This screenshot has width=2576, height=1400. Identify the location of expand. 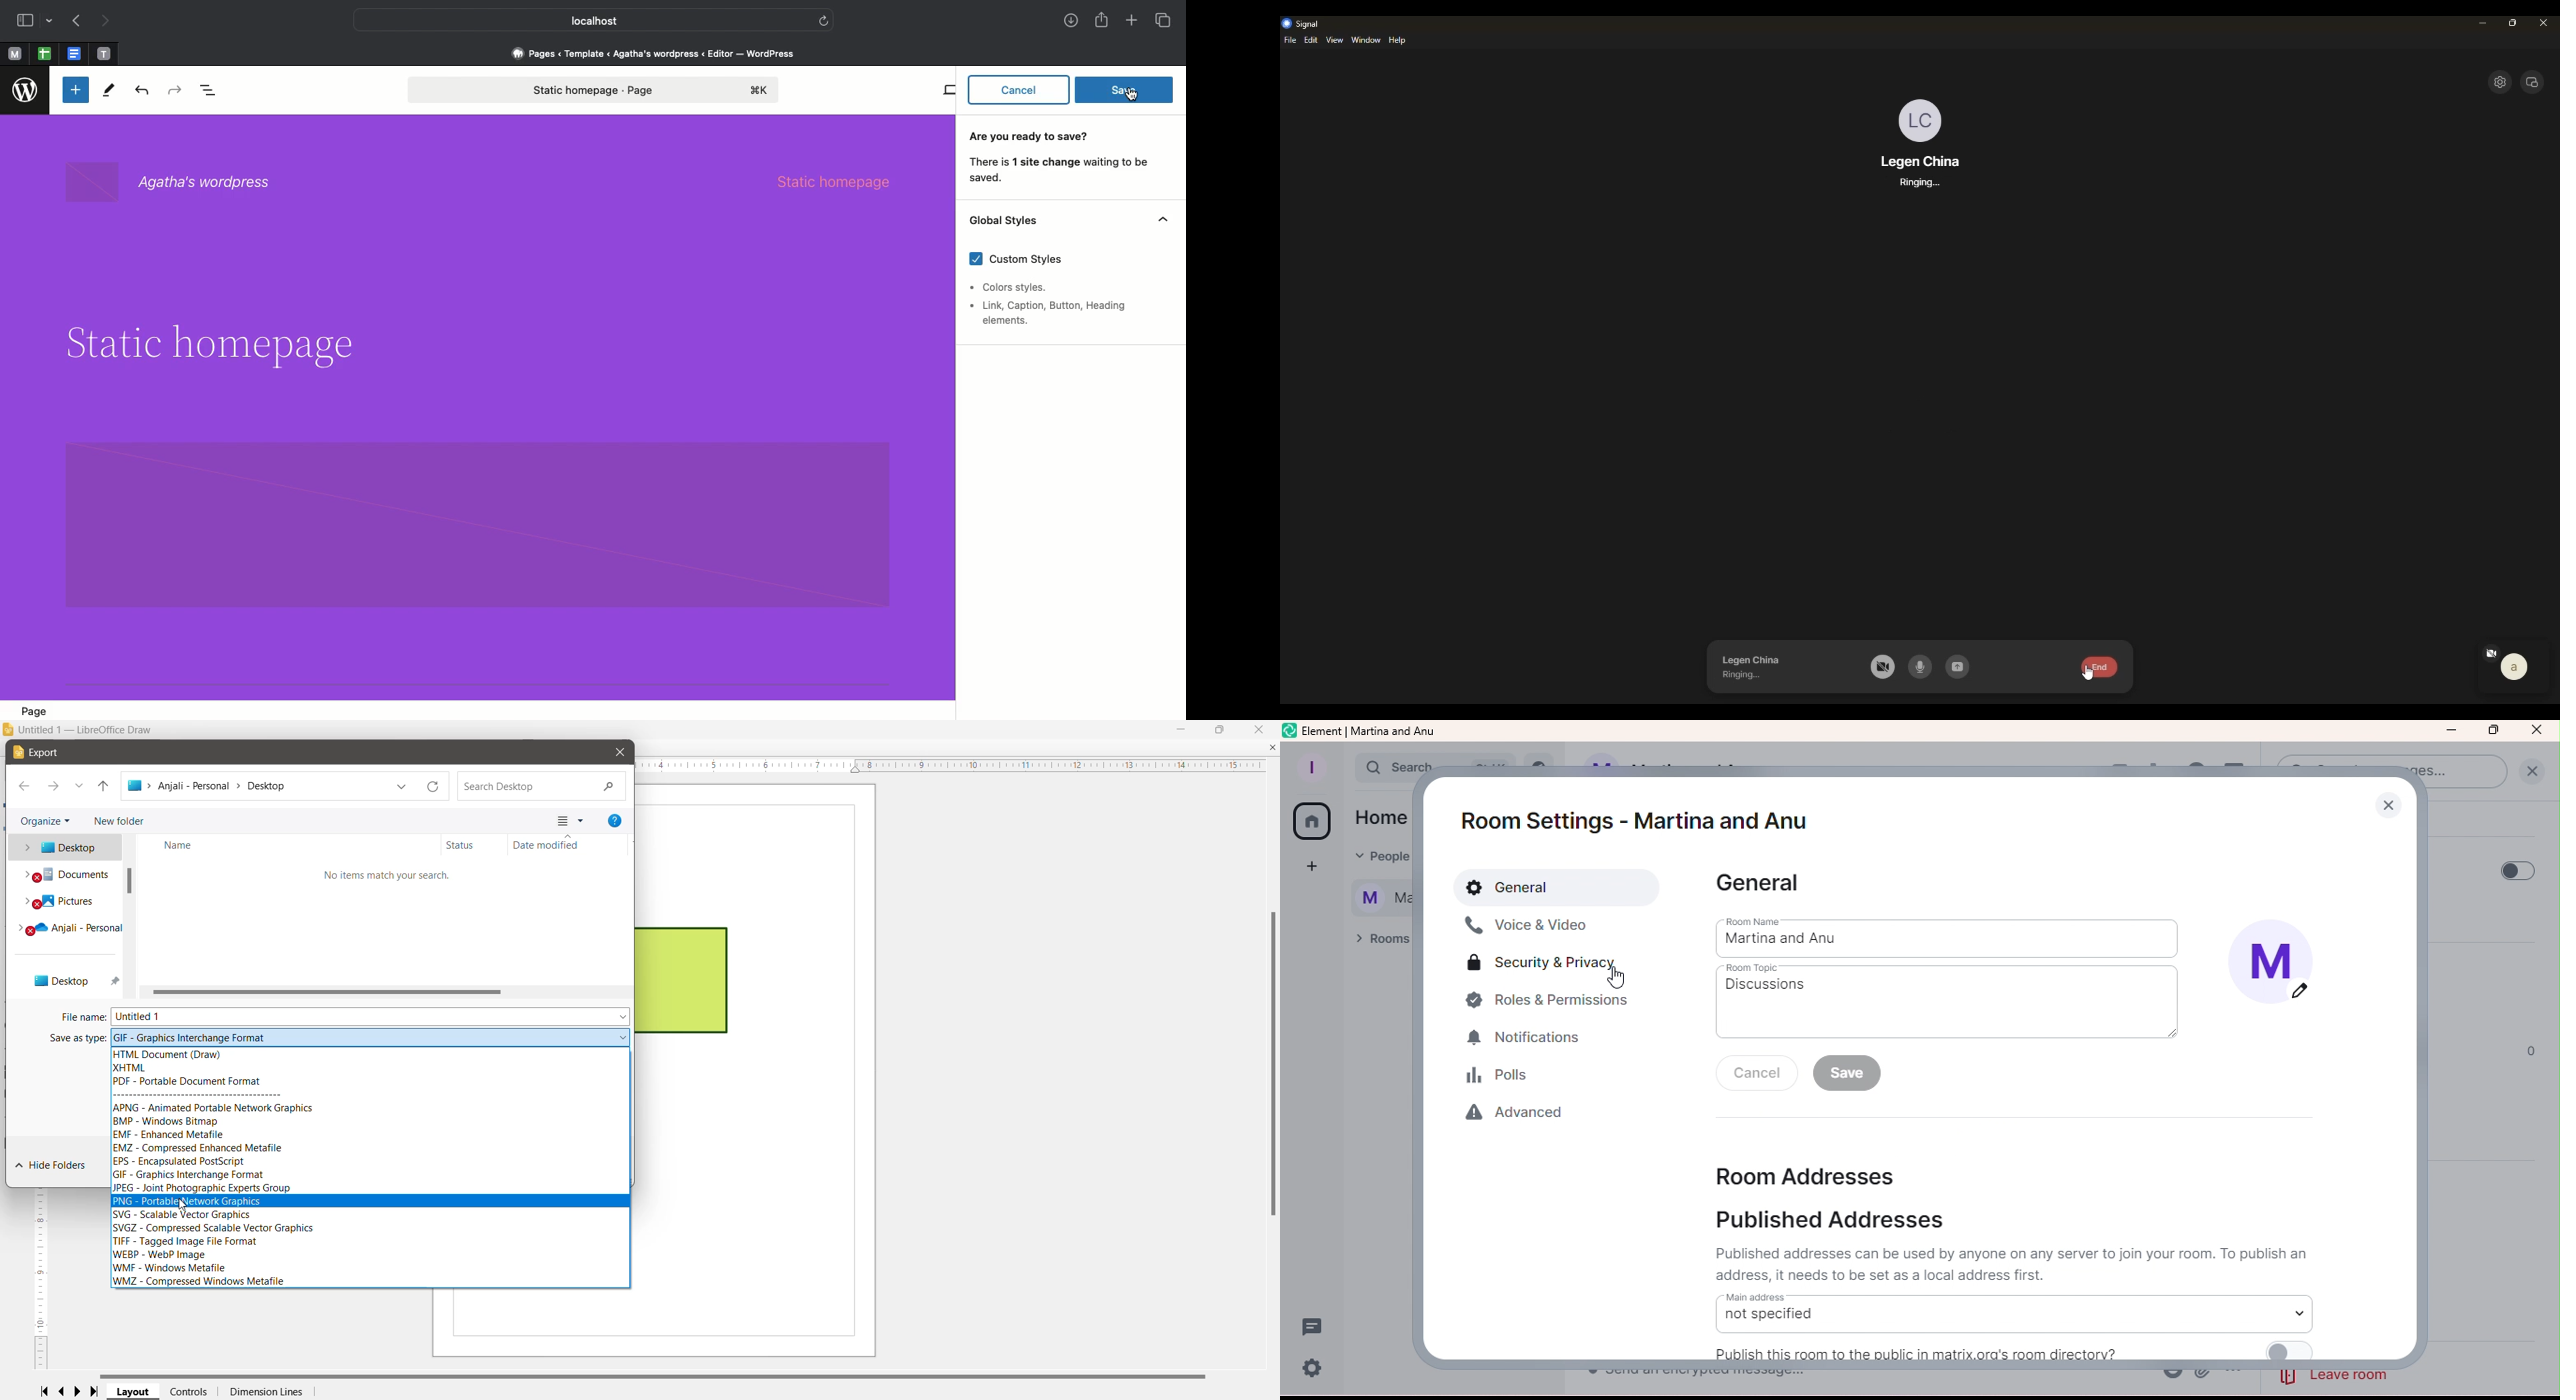
(2535, 83).